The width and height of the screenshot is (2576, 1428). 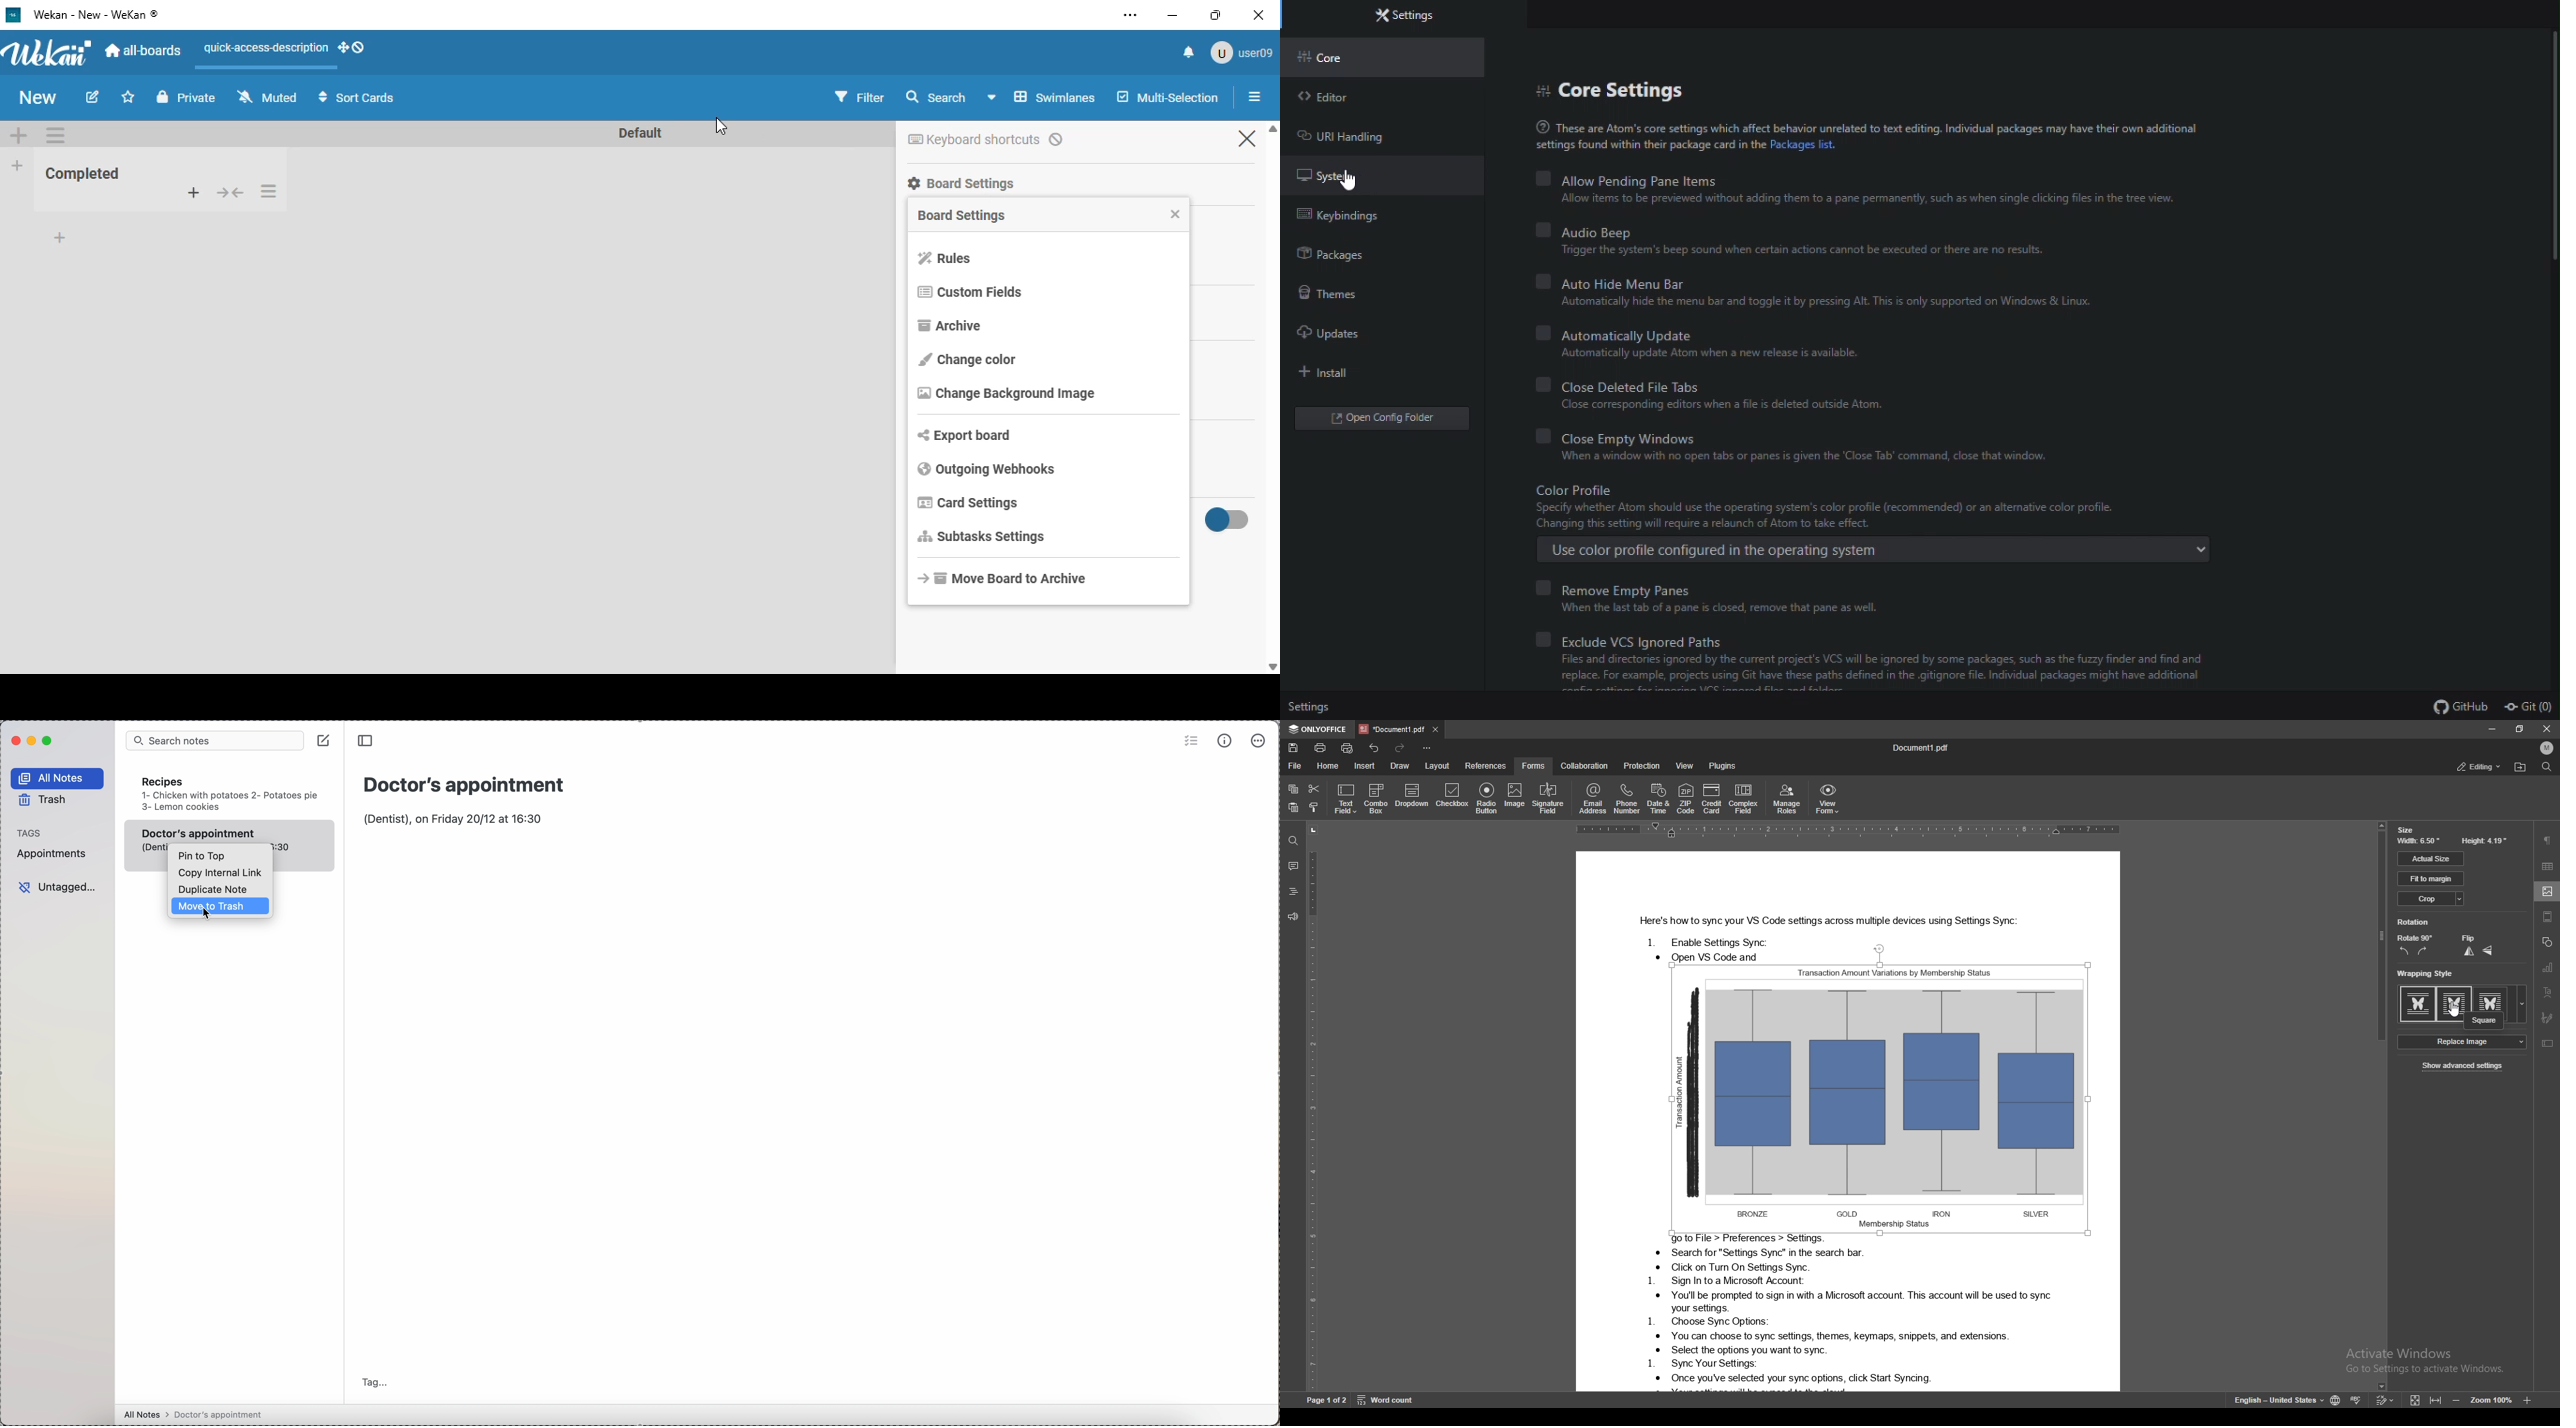 I want to click on change background image, so click(x=1006, y=394).